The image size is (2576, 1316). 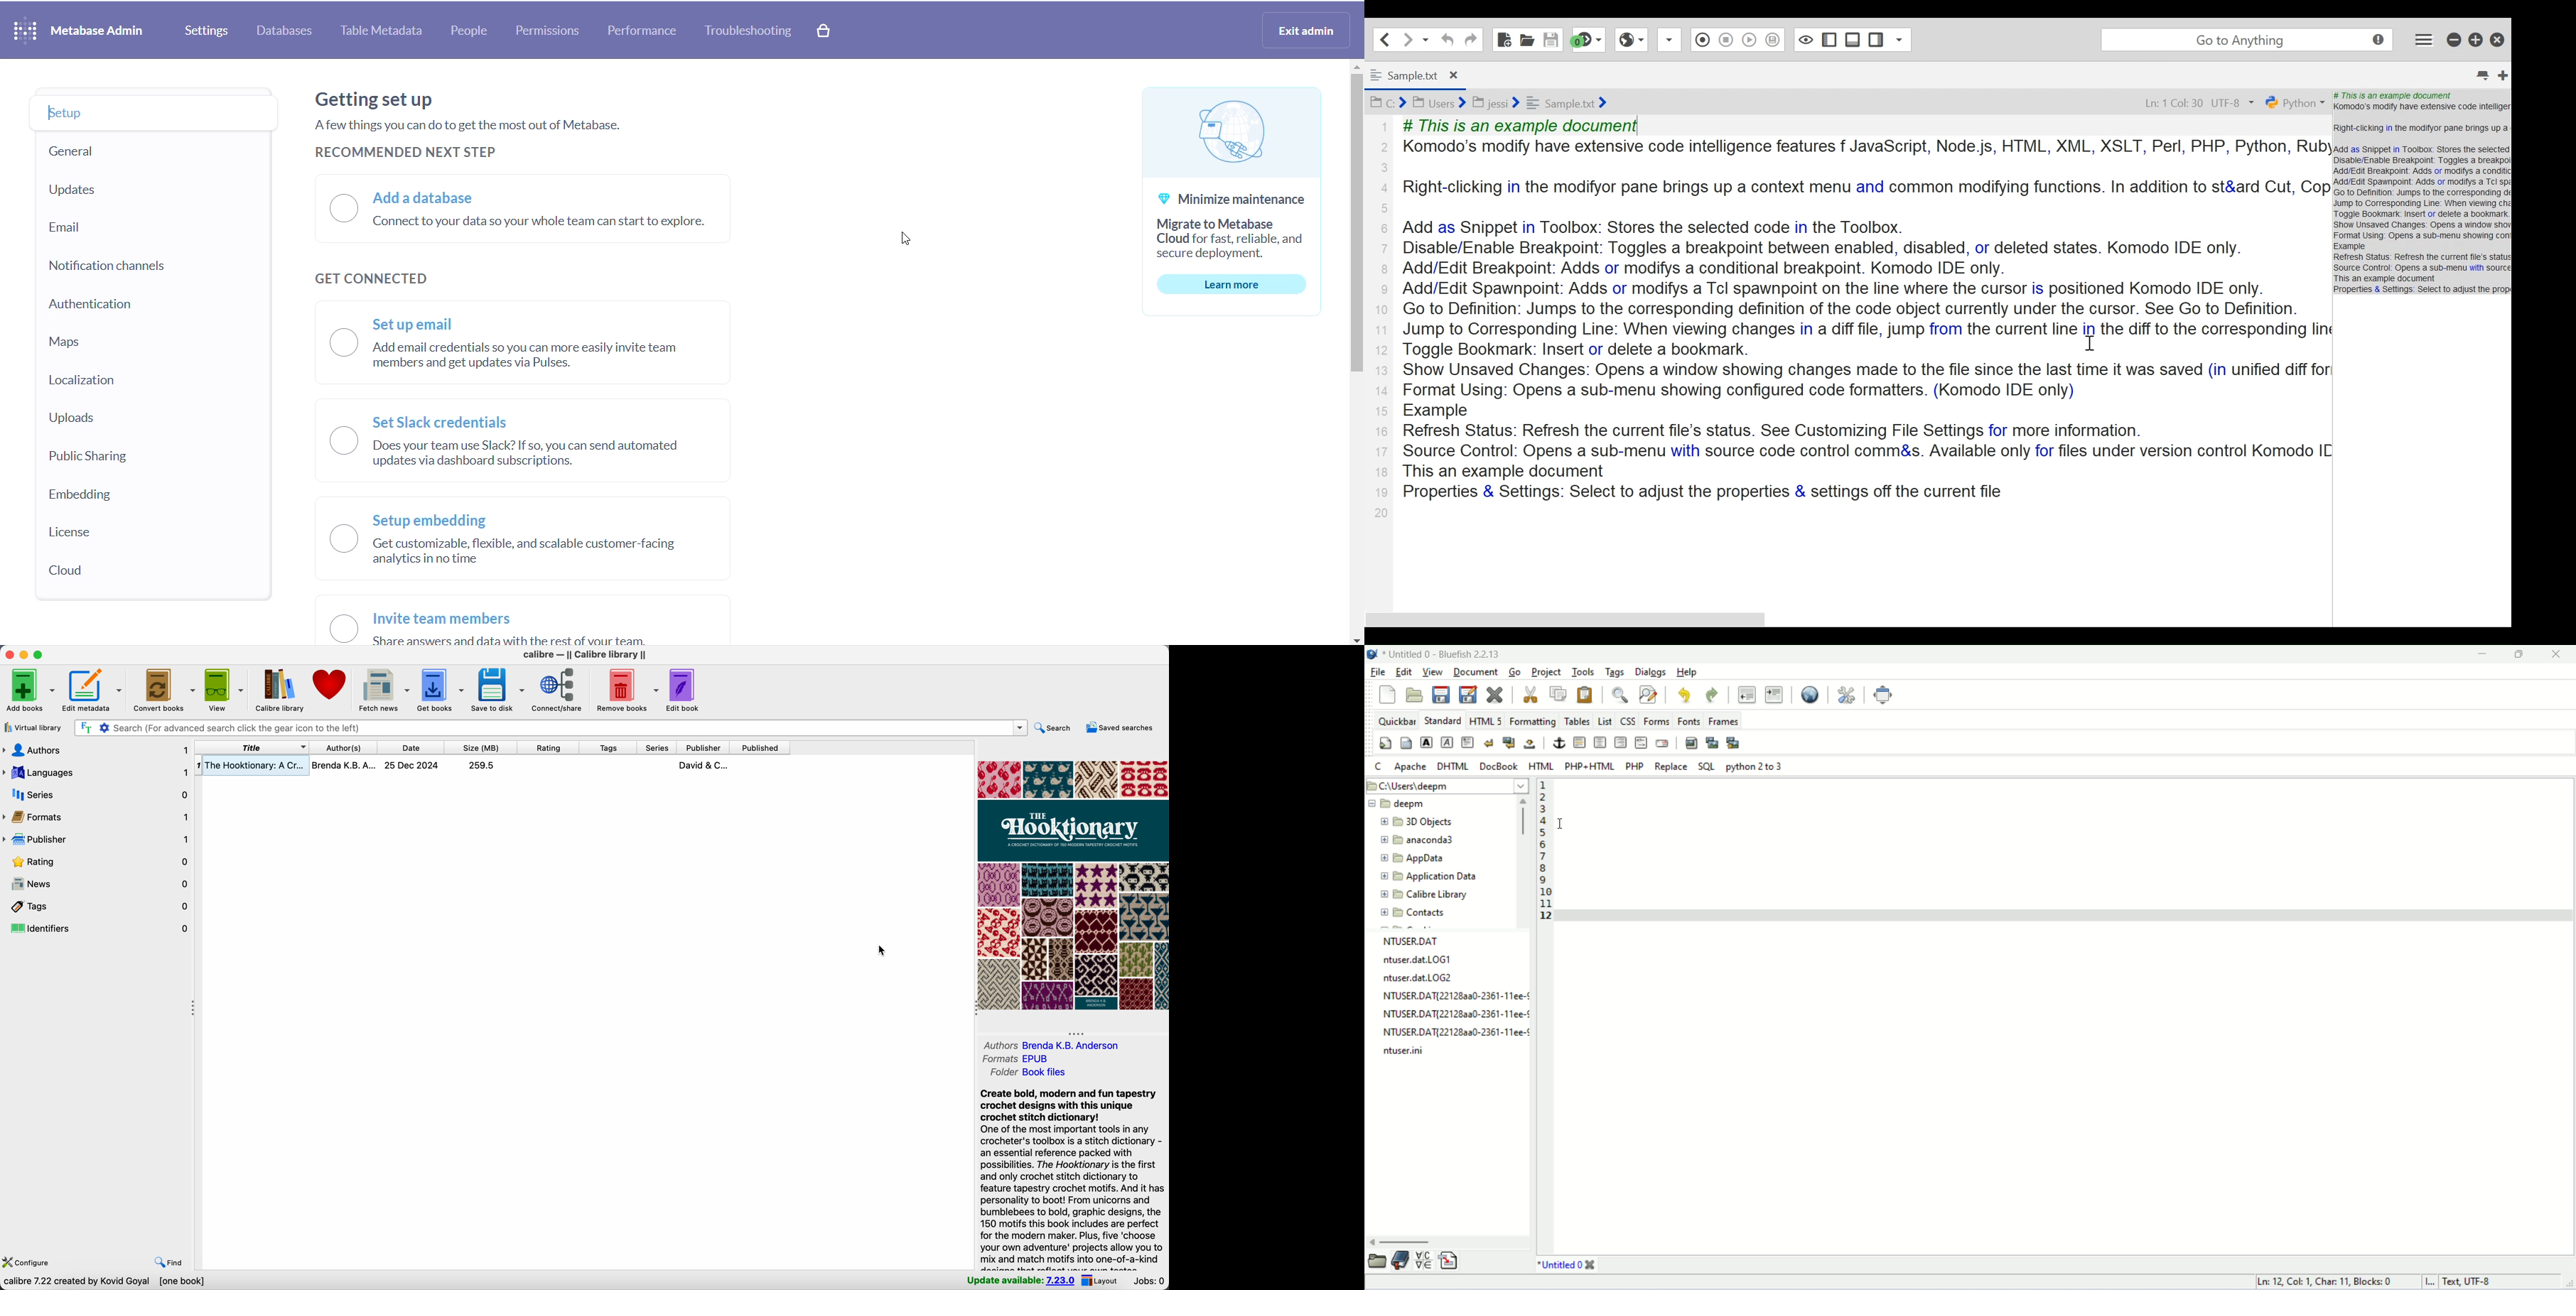 I want to click on close current file, so click(x=1496, y=695).